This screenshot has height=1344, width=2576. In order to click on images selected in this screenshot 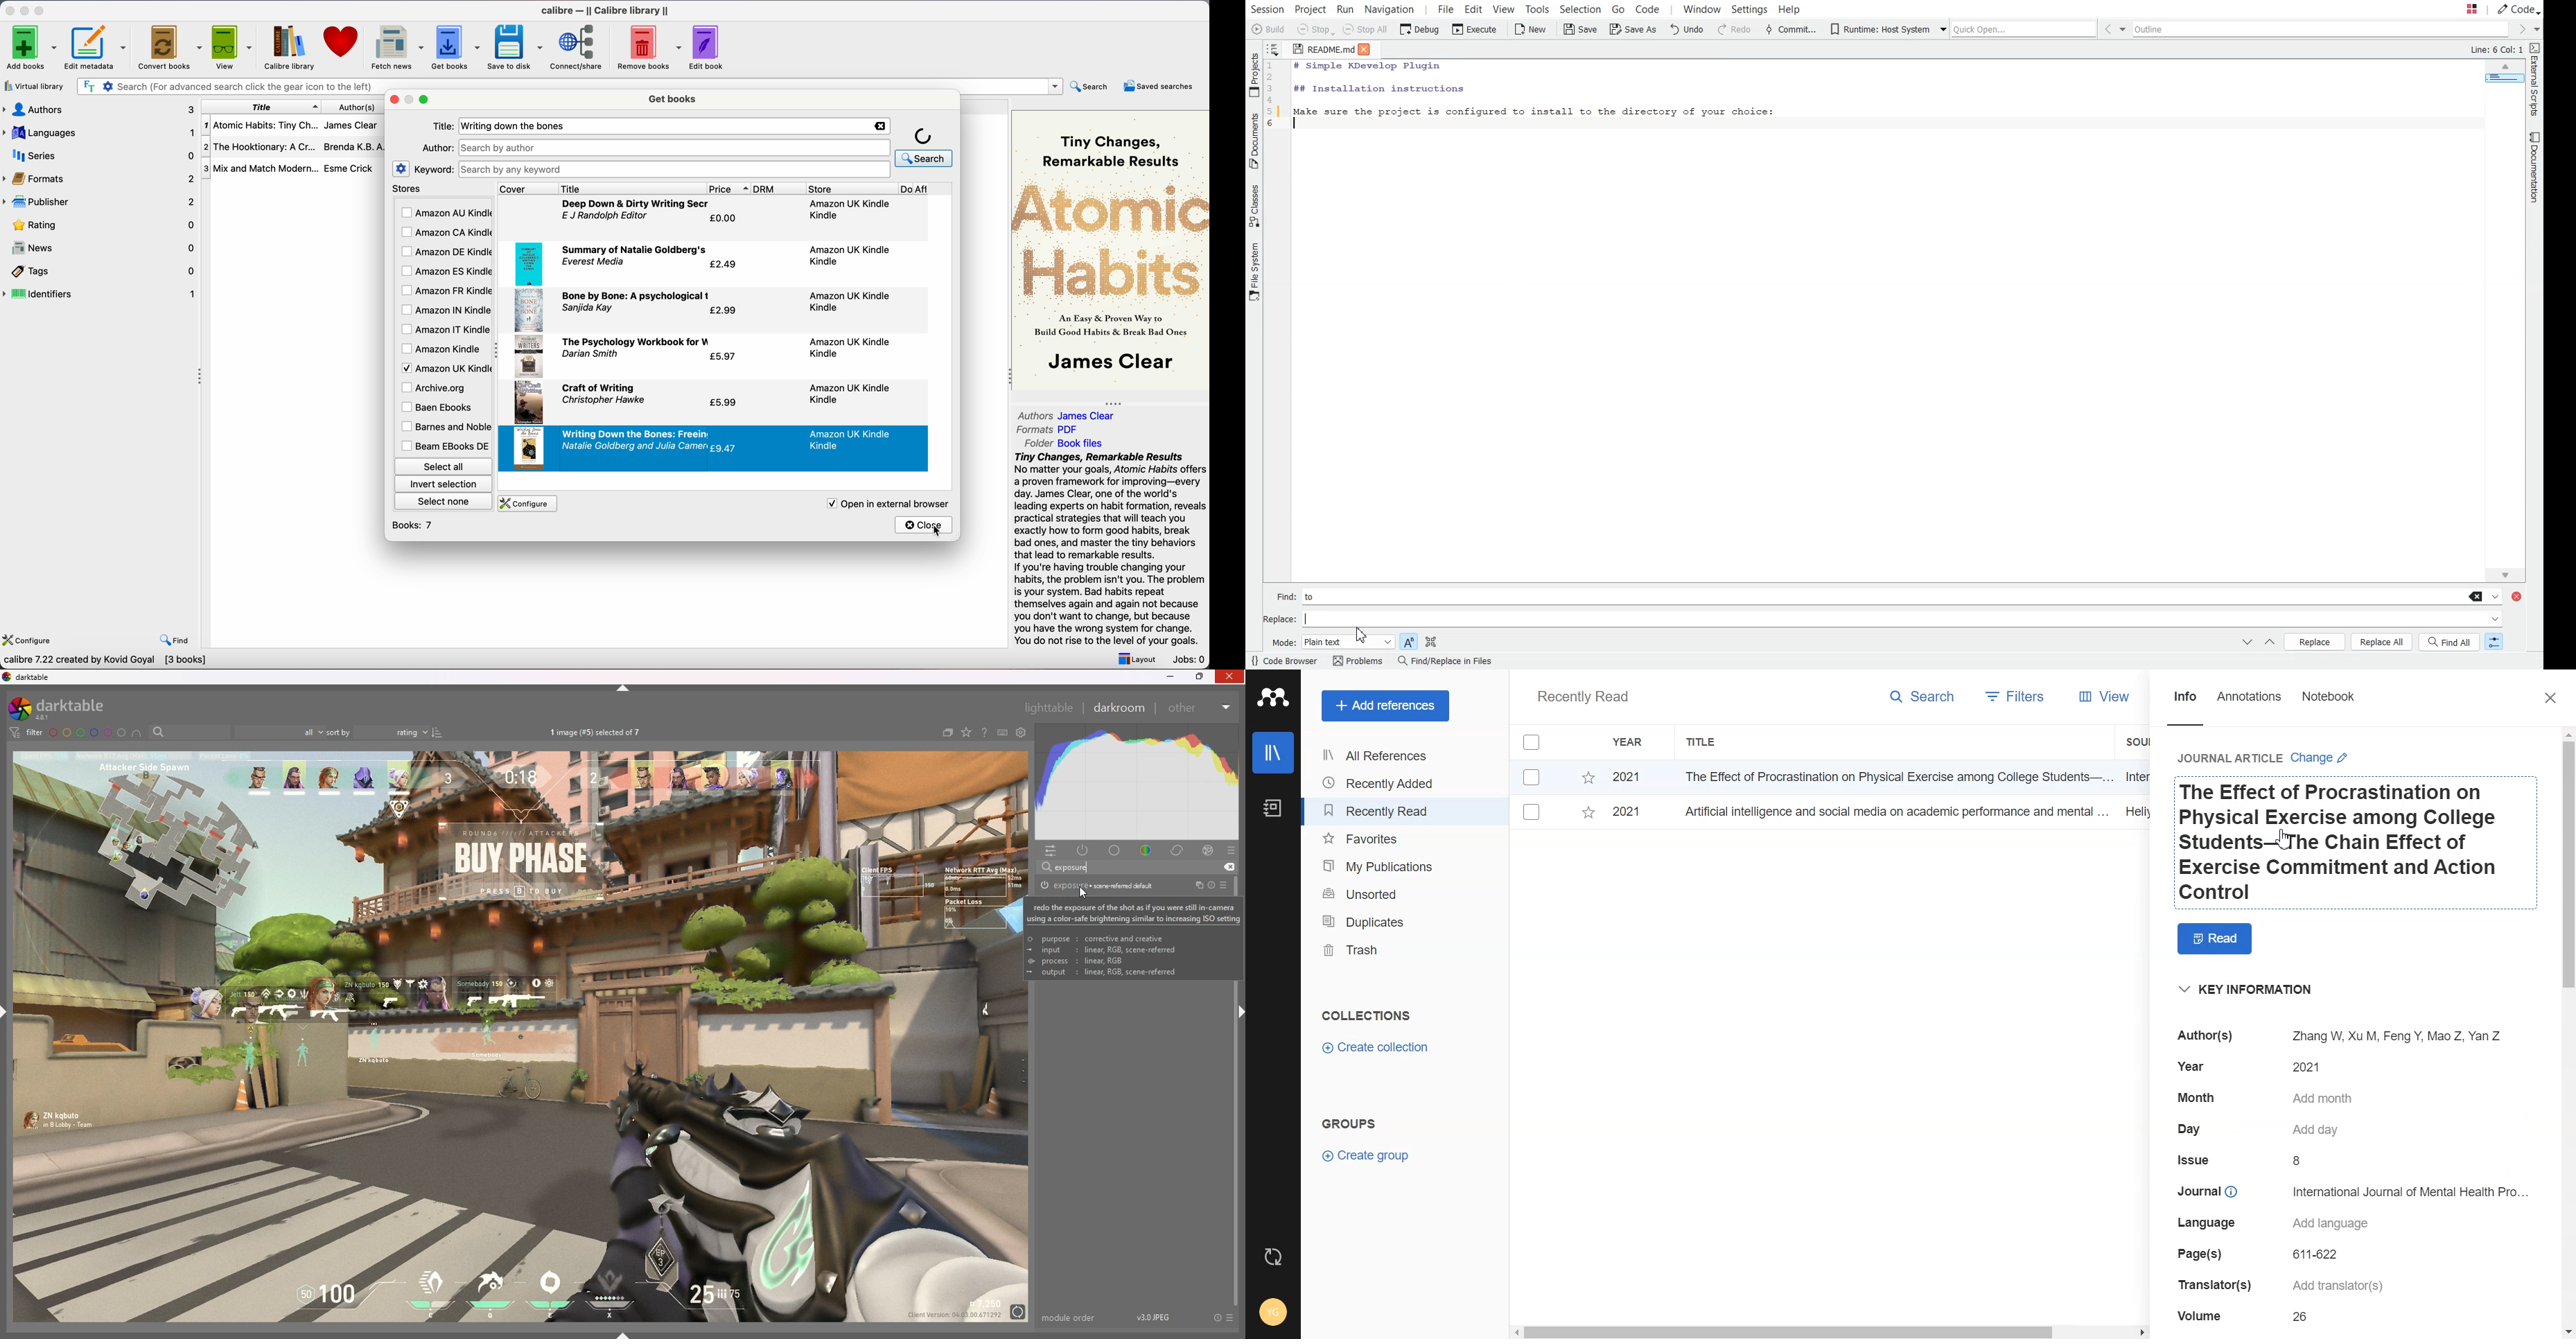, I will do `click(597, 733)`.